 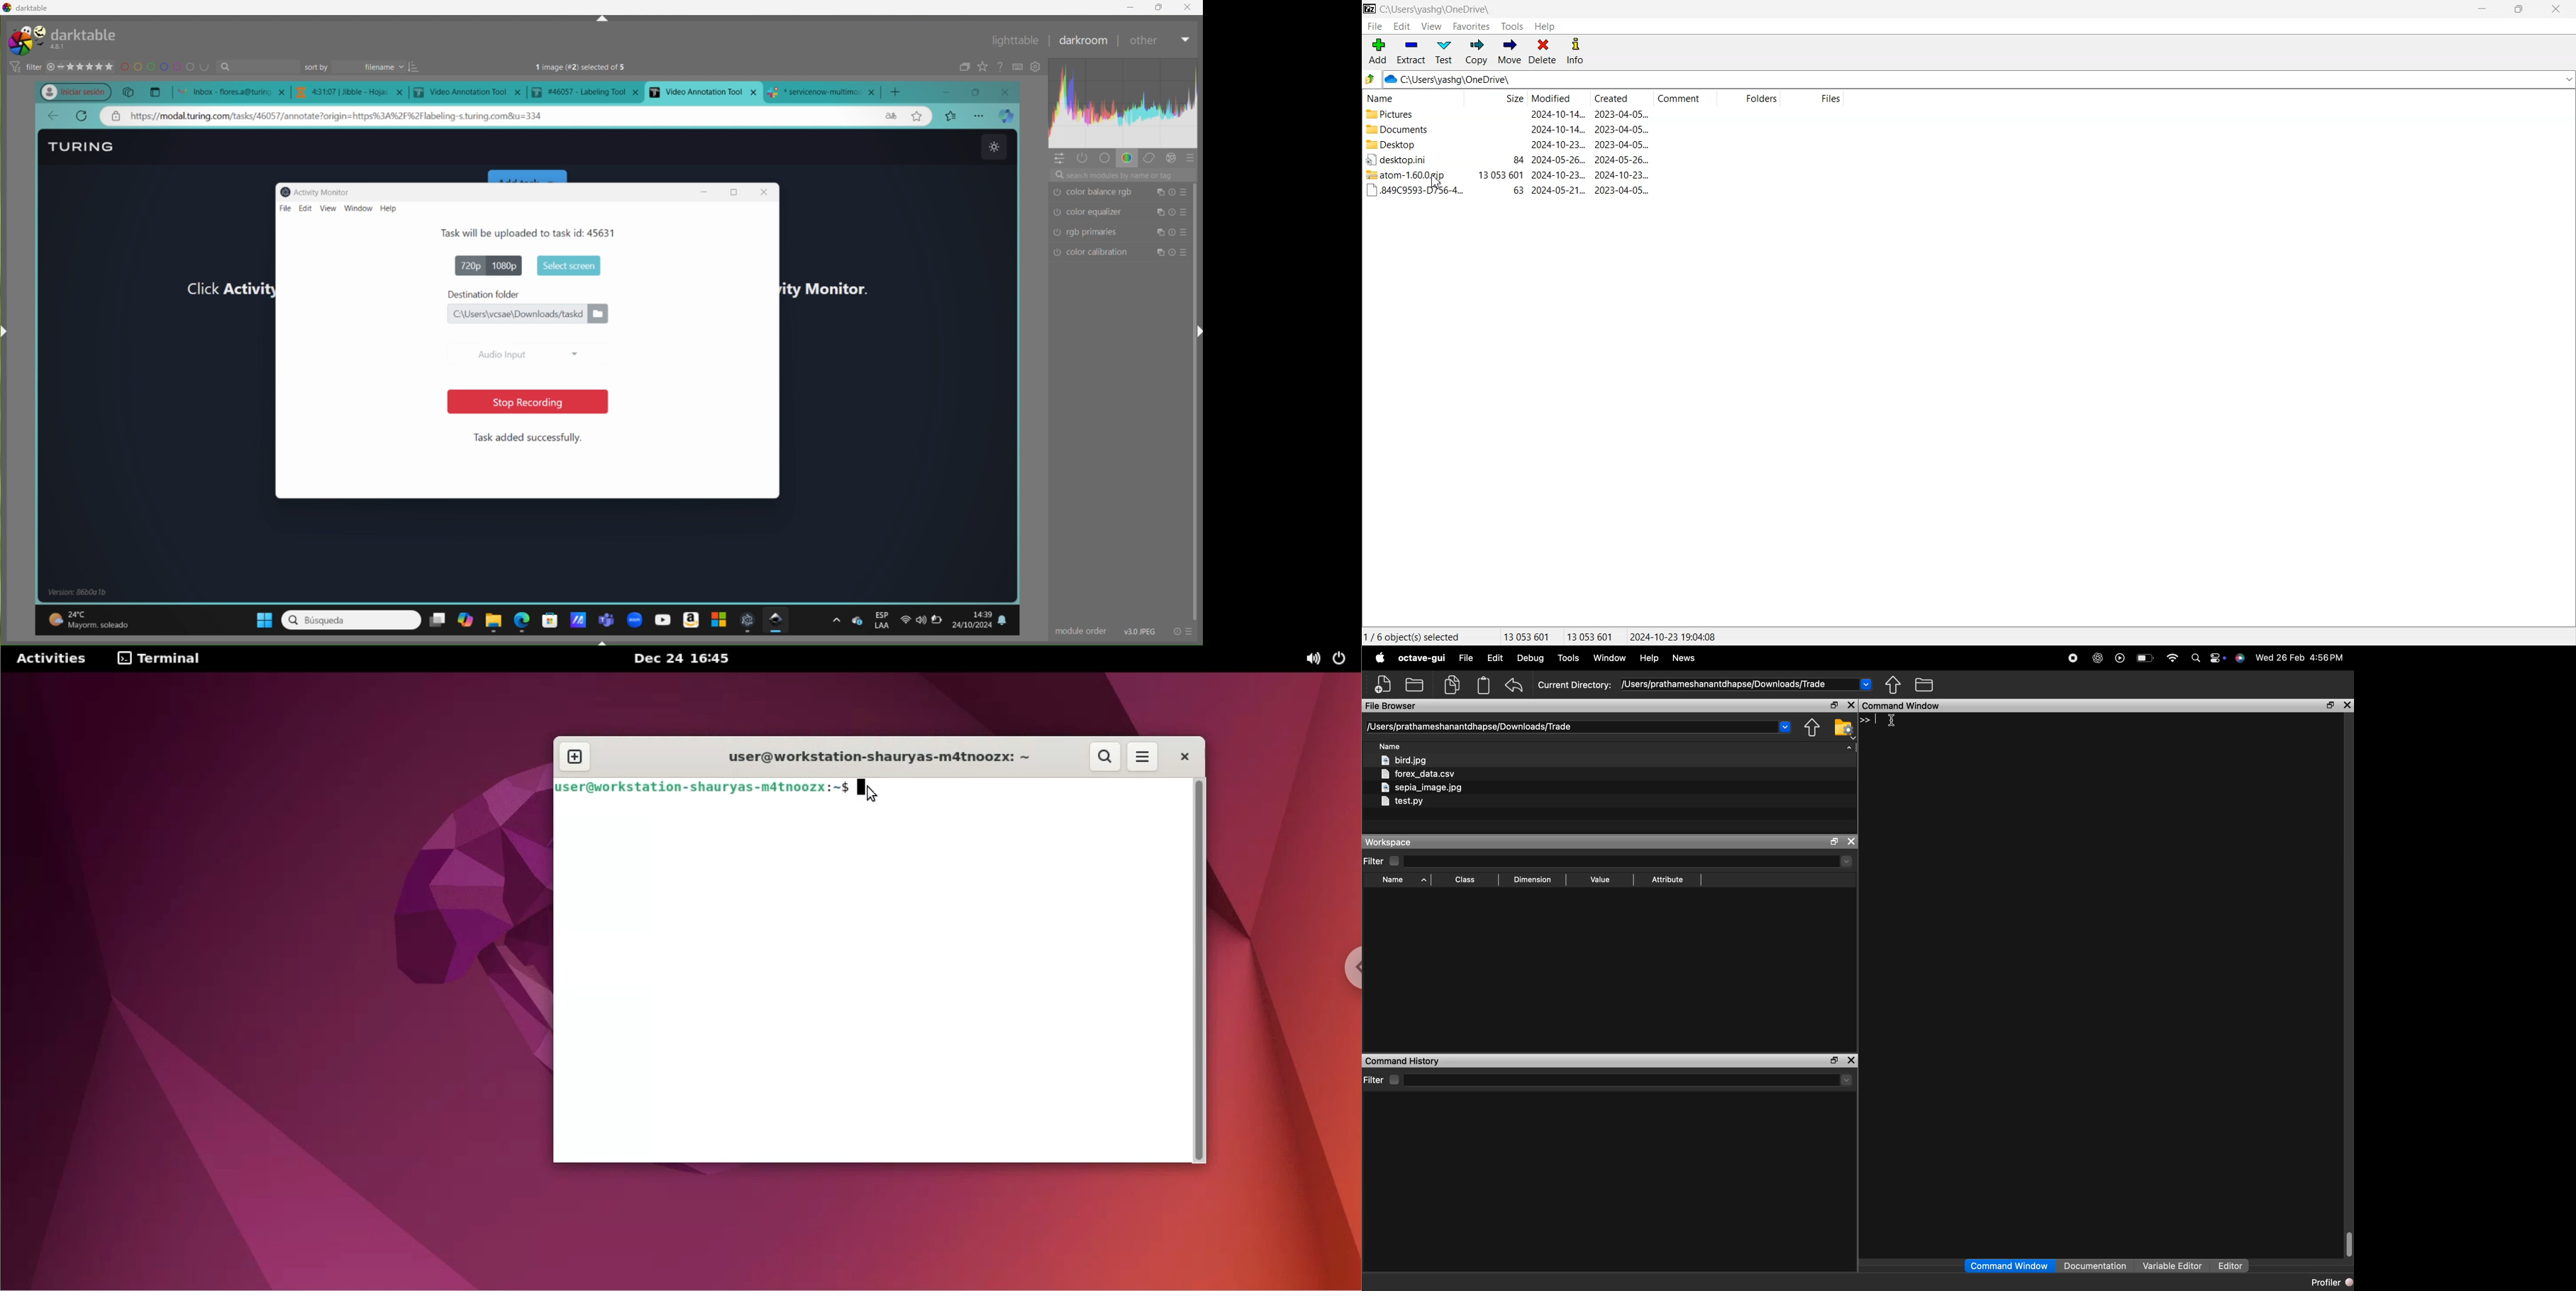 I want to click on Pictures file, so click(x=1410, y=115).